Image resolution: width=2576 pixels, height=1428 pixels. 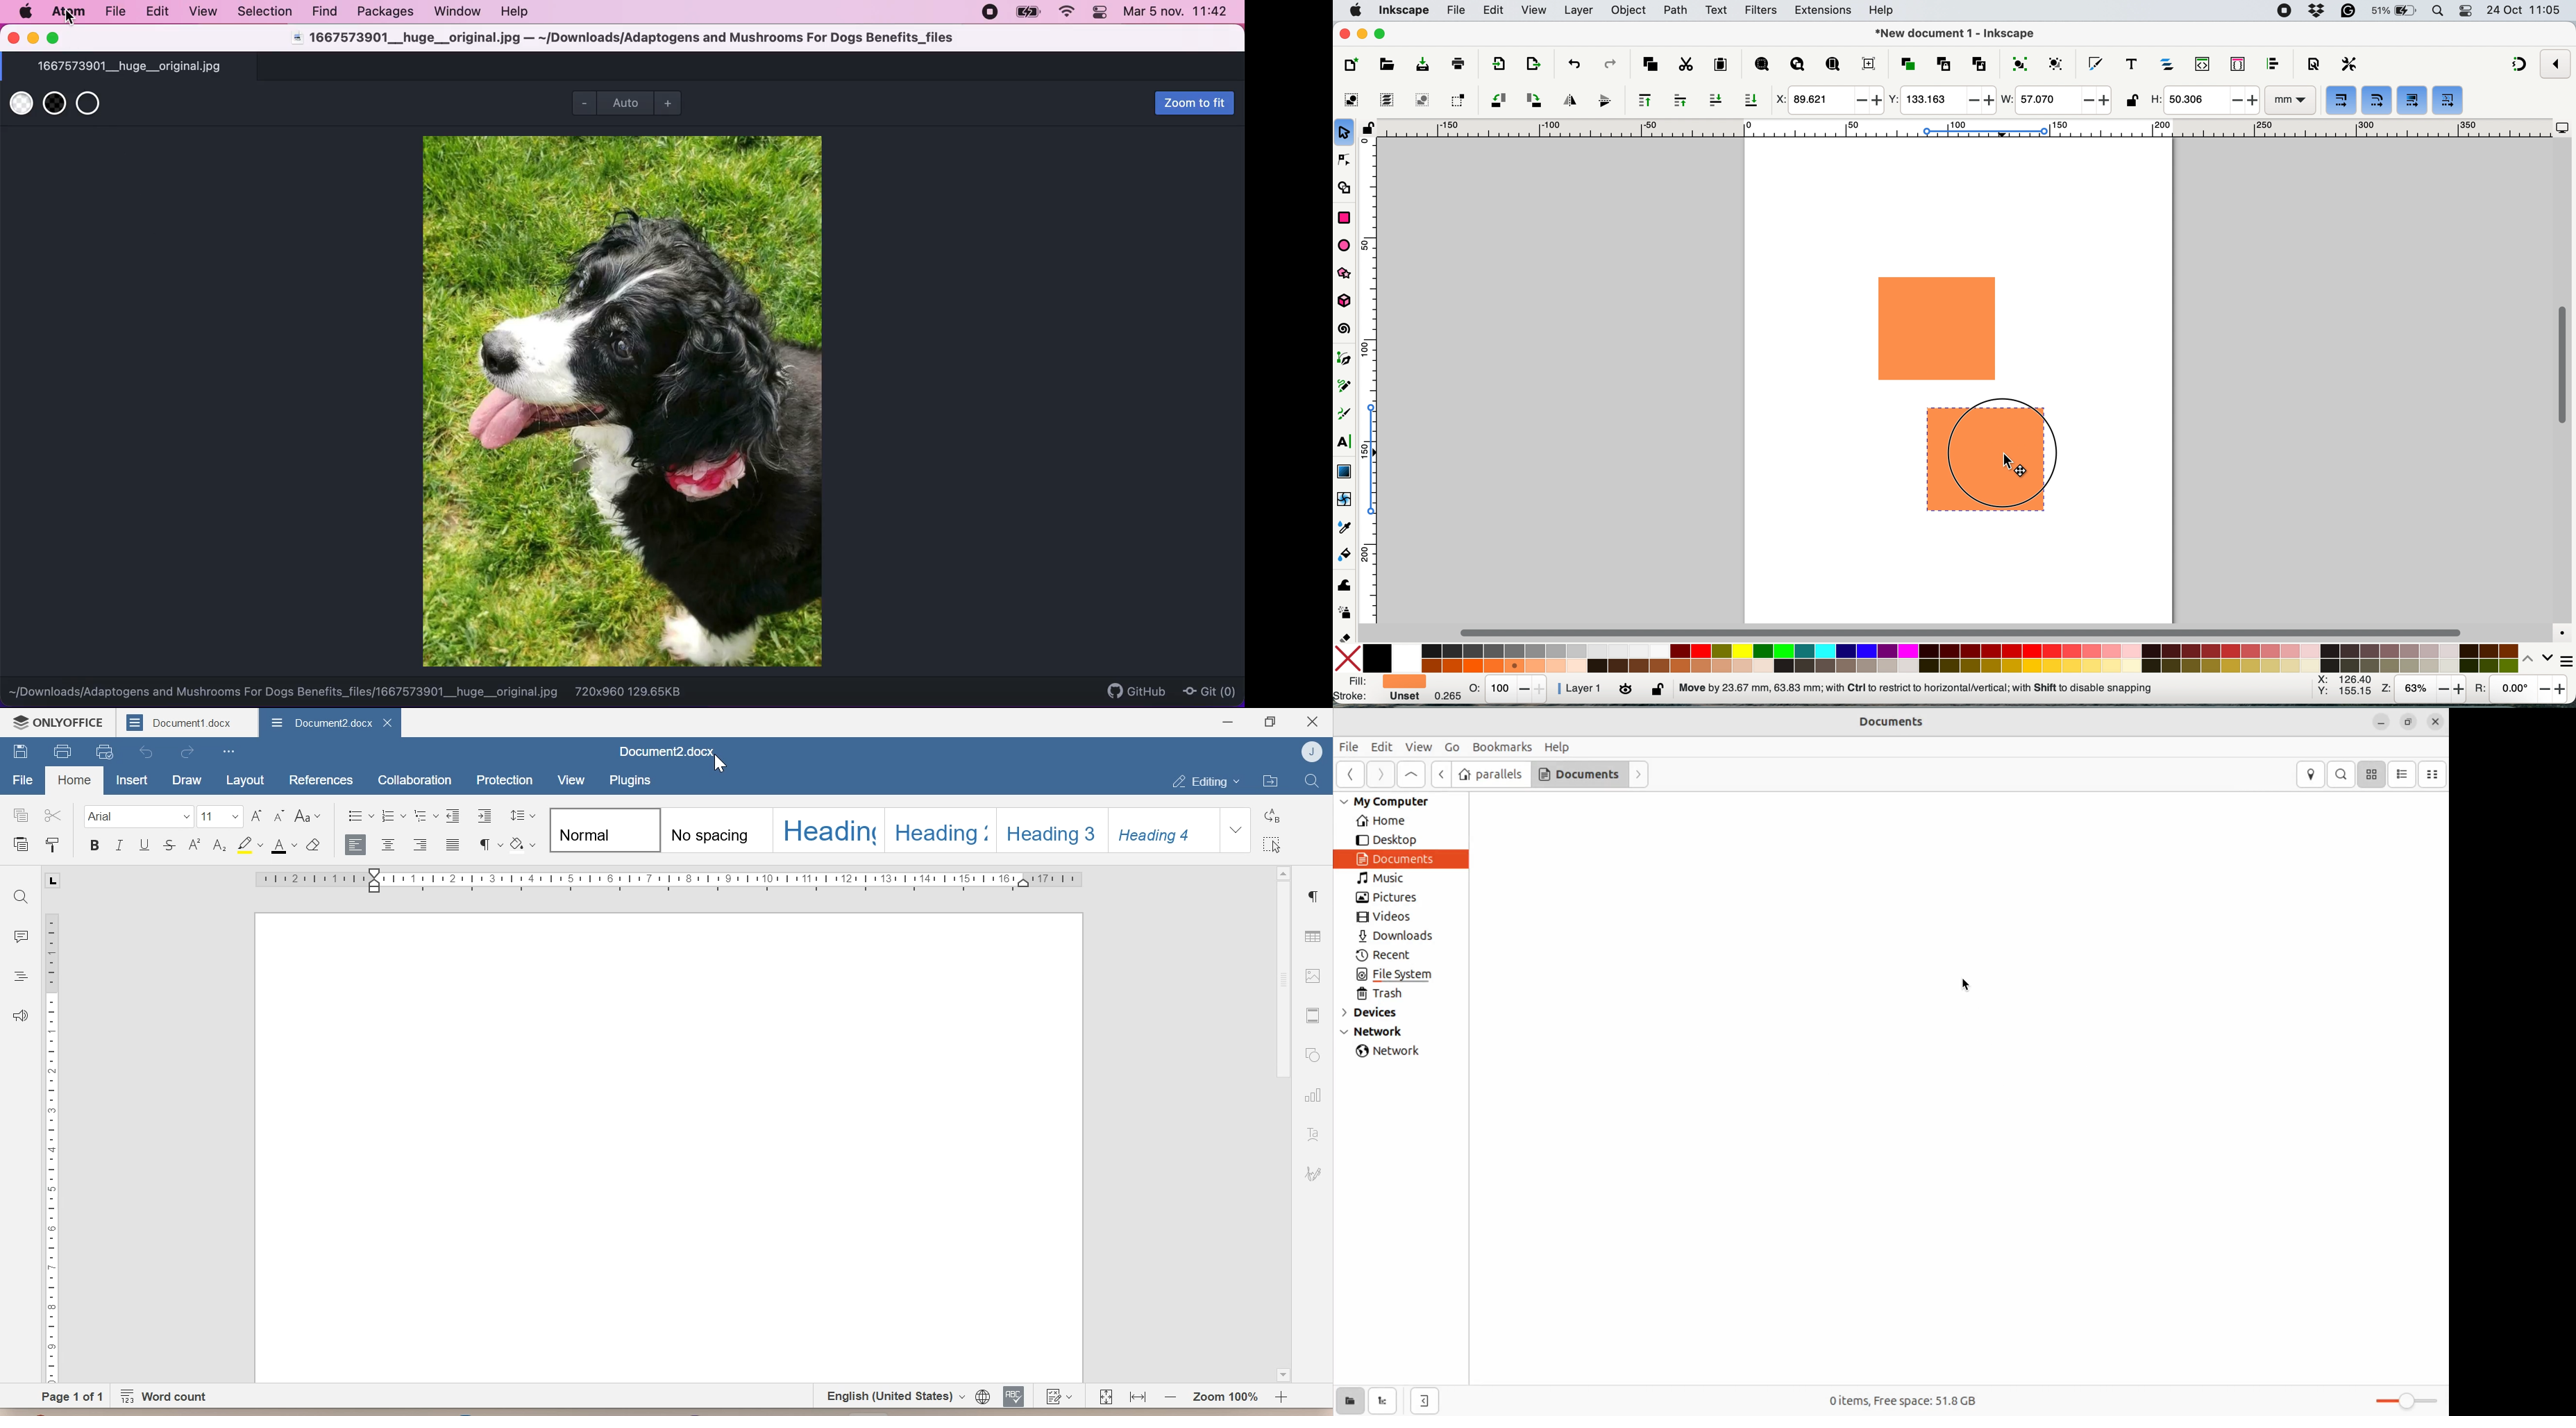 I want to click on Maximize, so click(x=1270, y=722).